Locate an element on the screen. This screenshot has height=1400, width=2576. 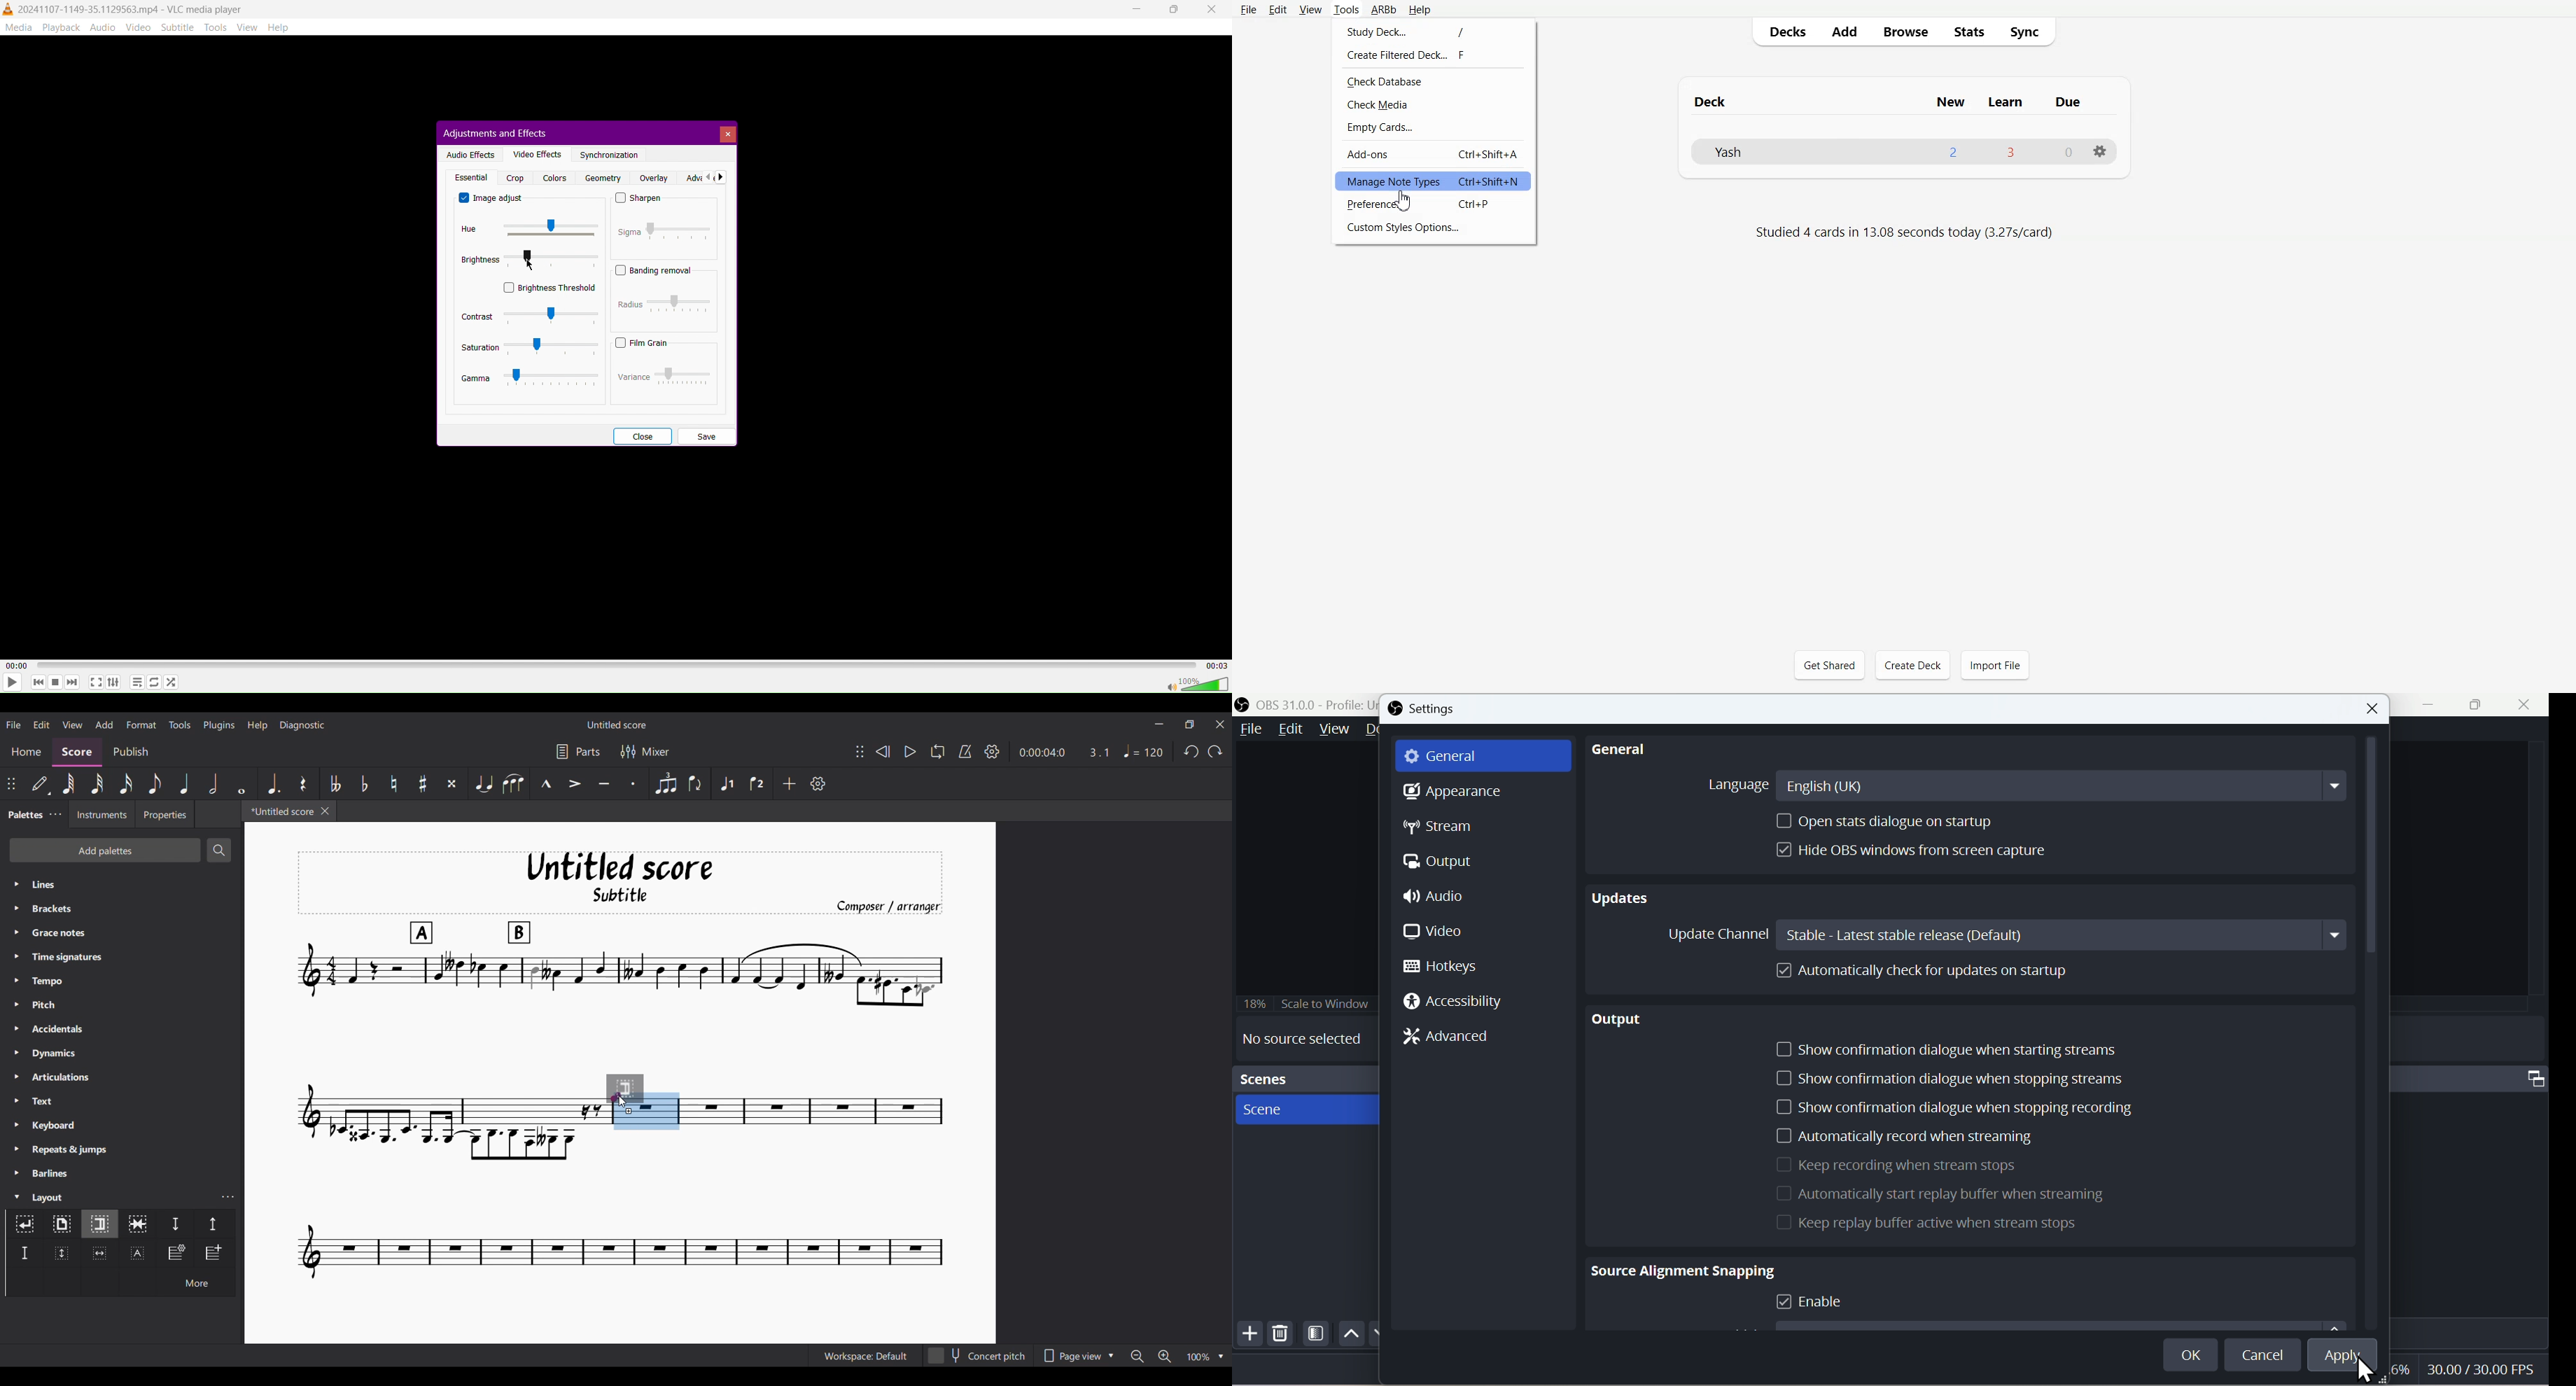
Lines is located at coordinates (122, 884).